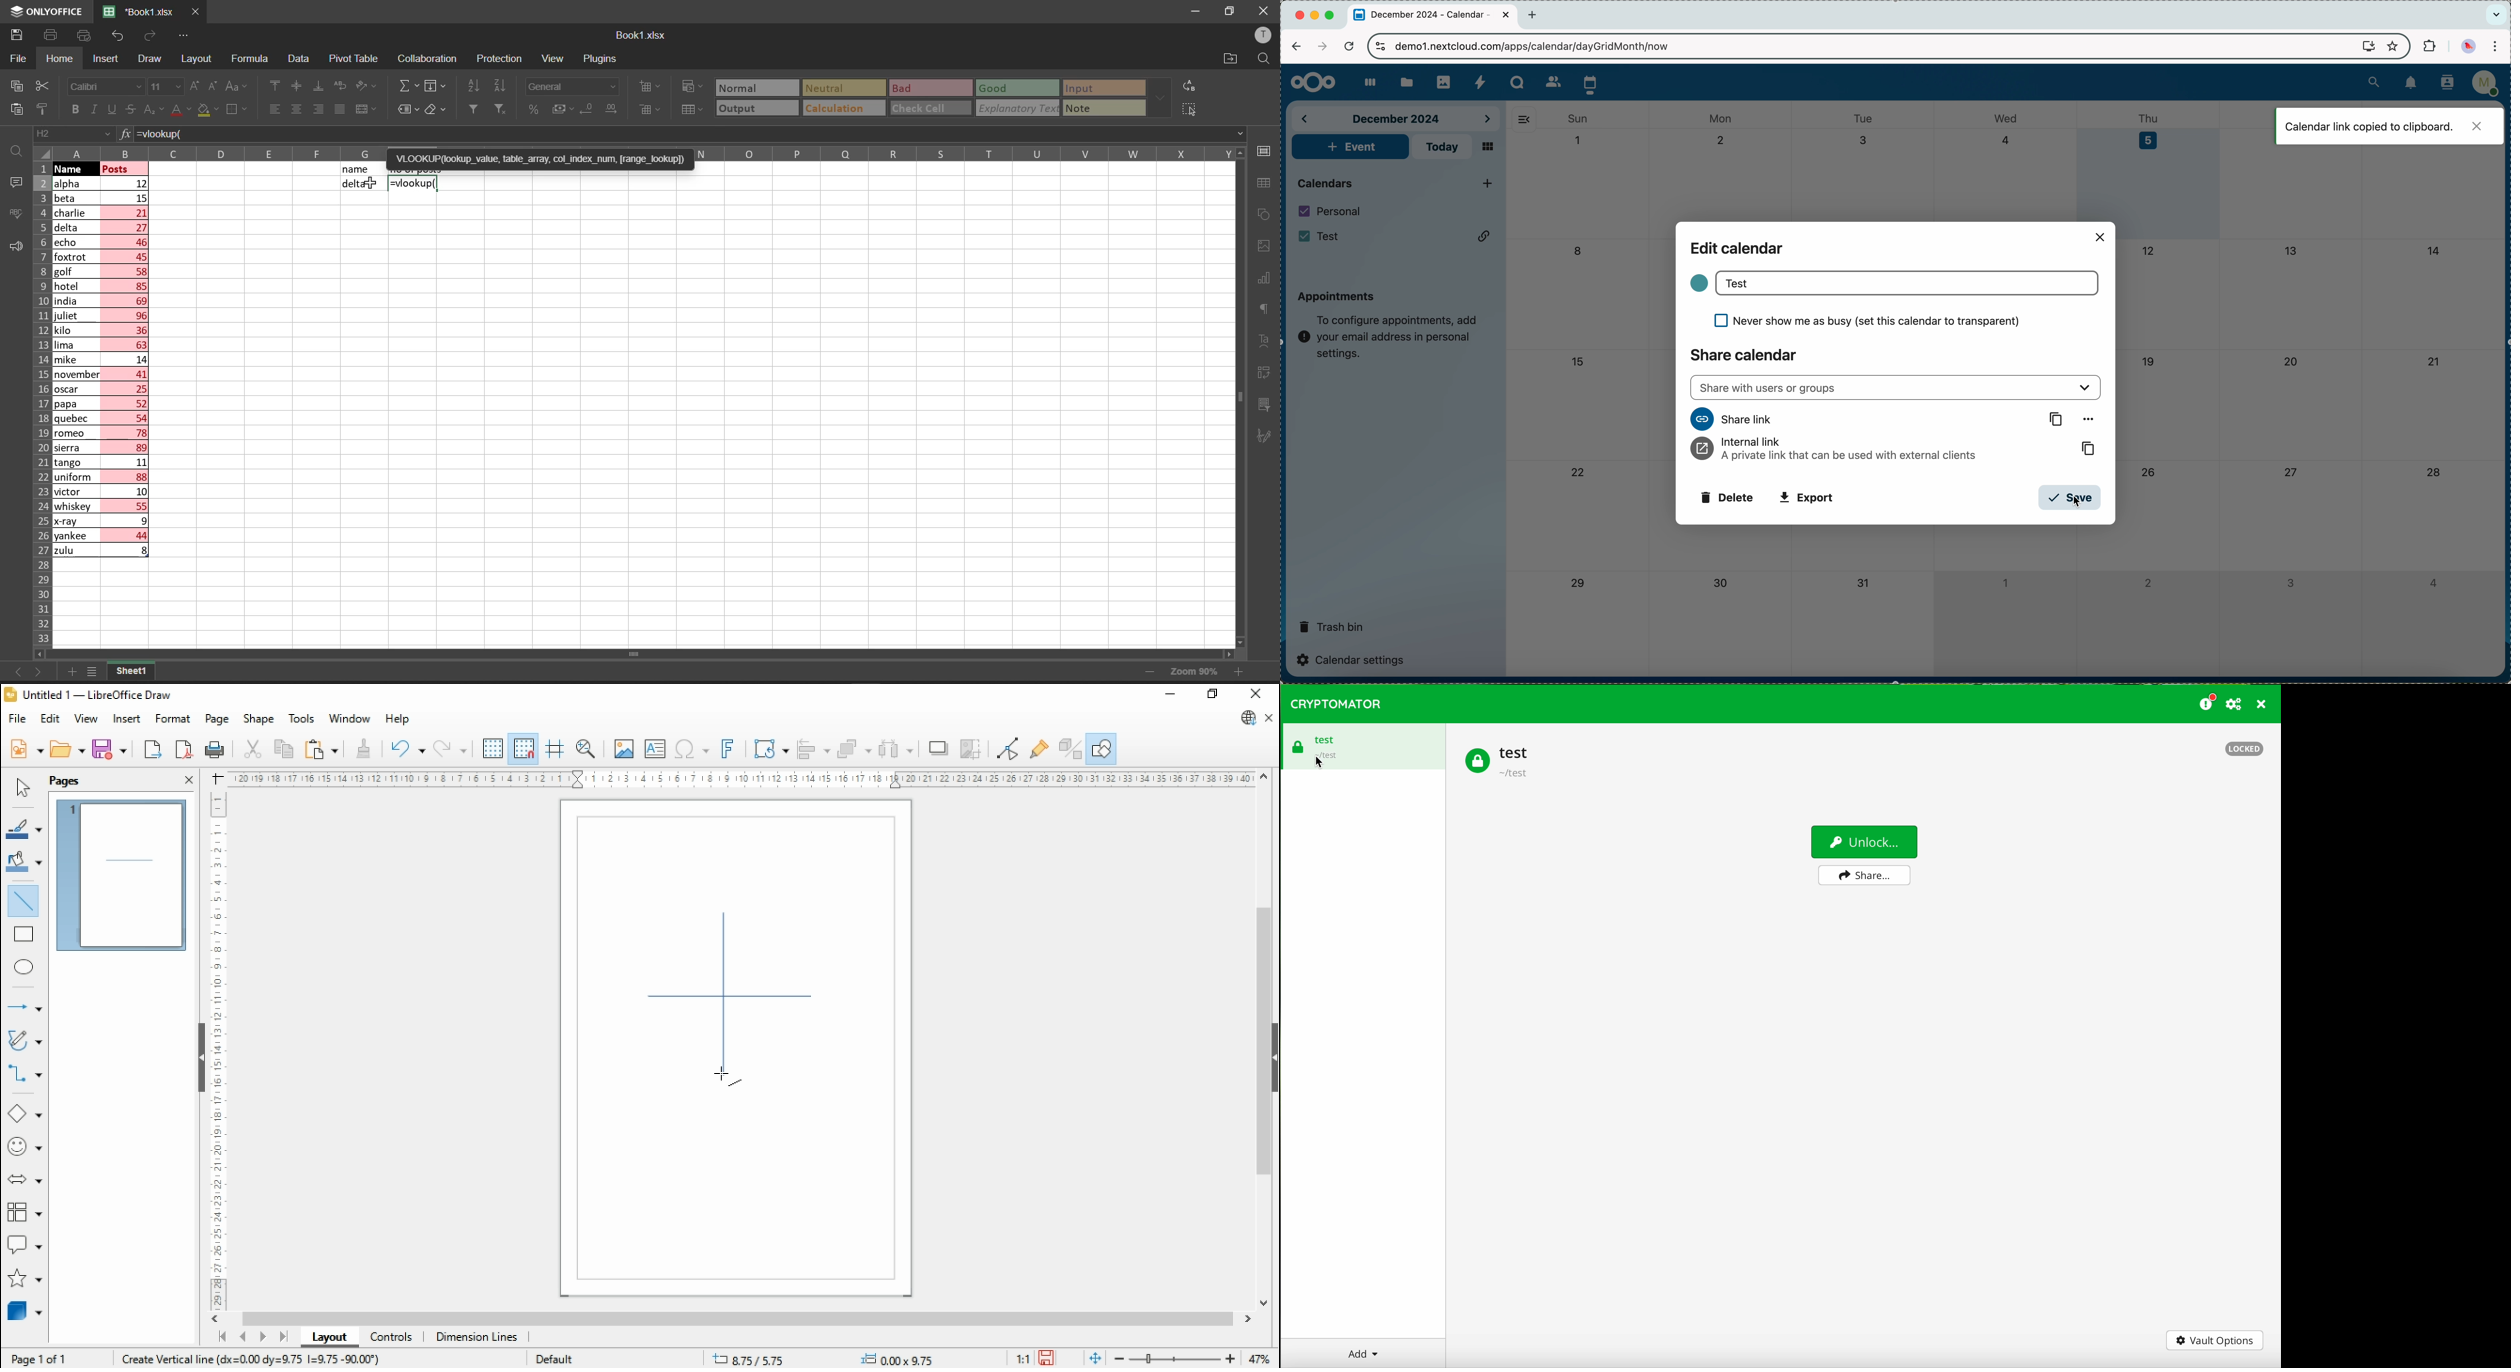 This screenshot has height=1372, width=2520. I want to click on controls, so click(1381, 47).